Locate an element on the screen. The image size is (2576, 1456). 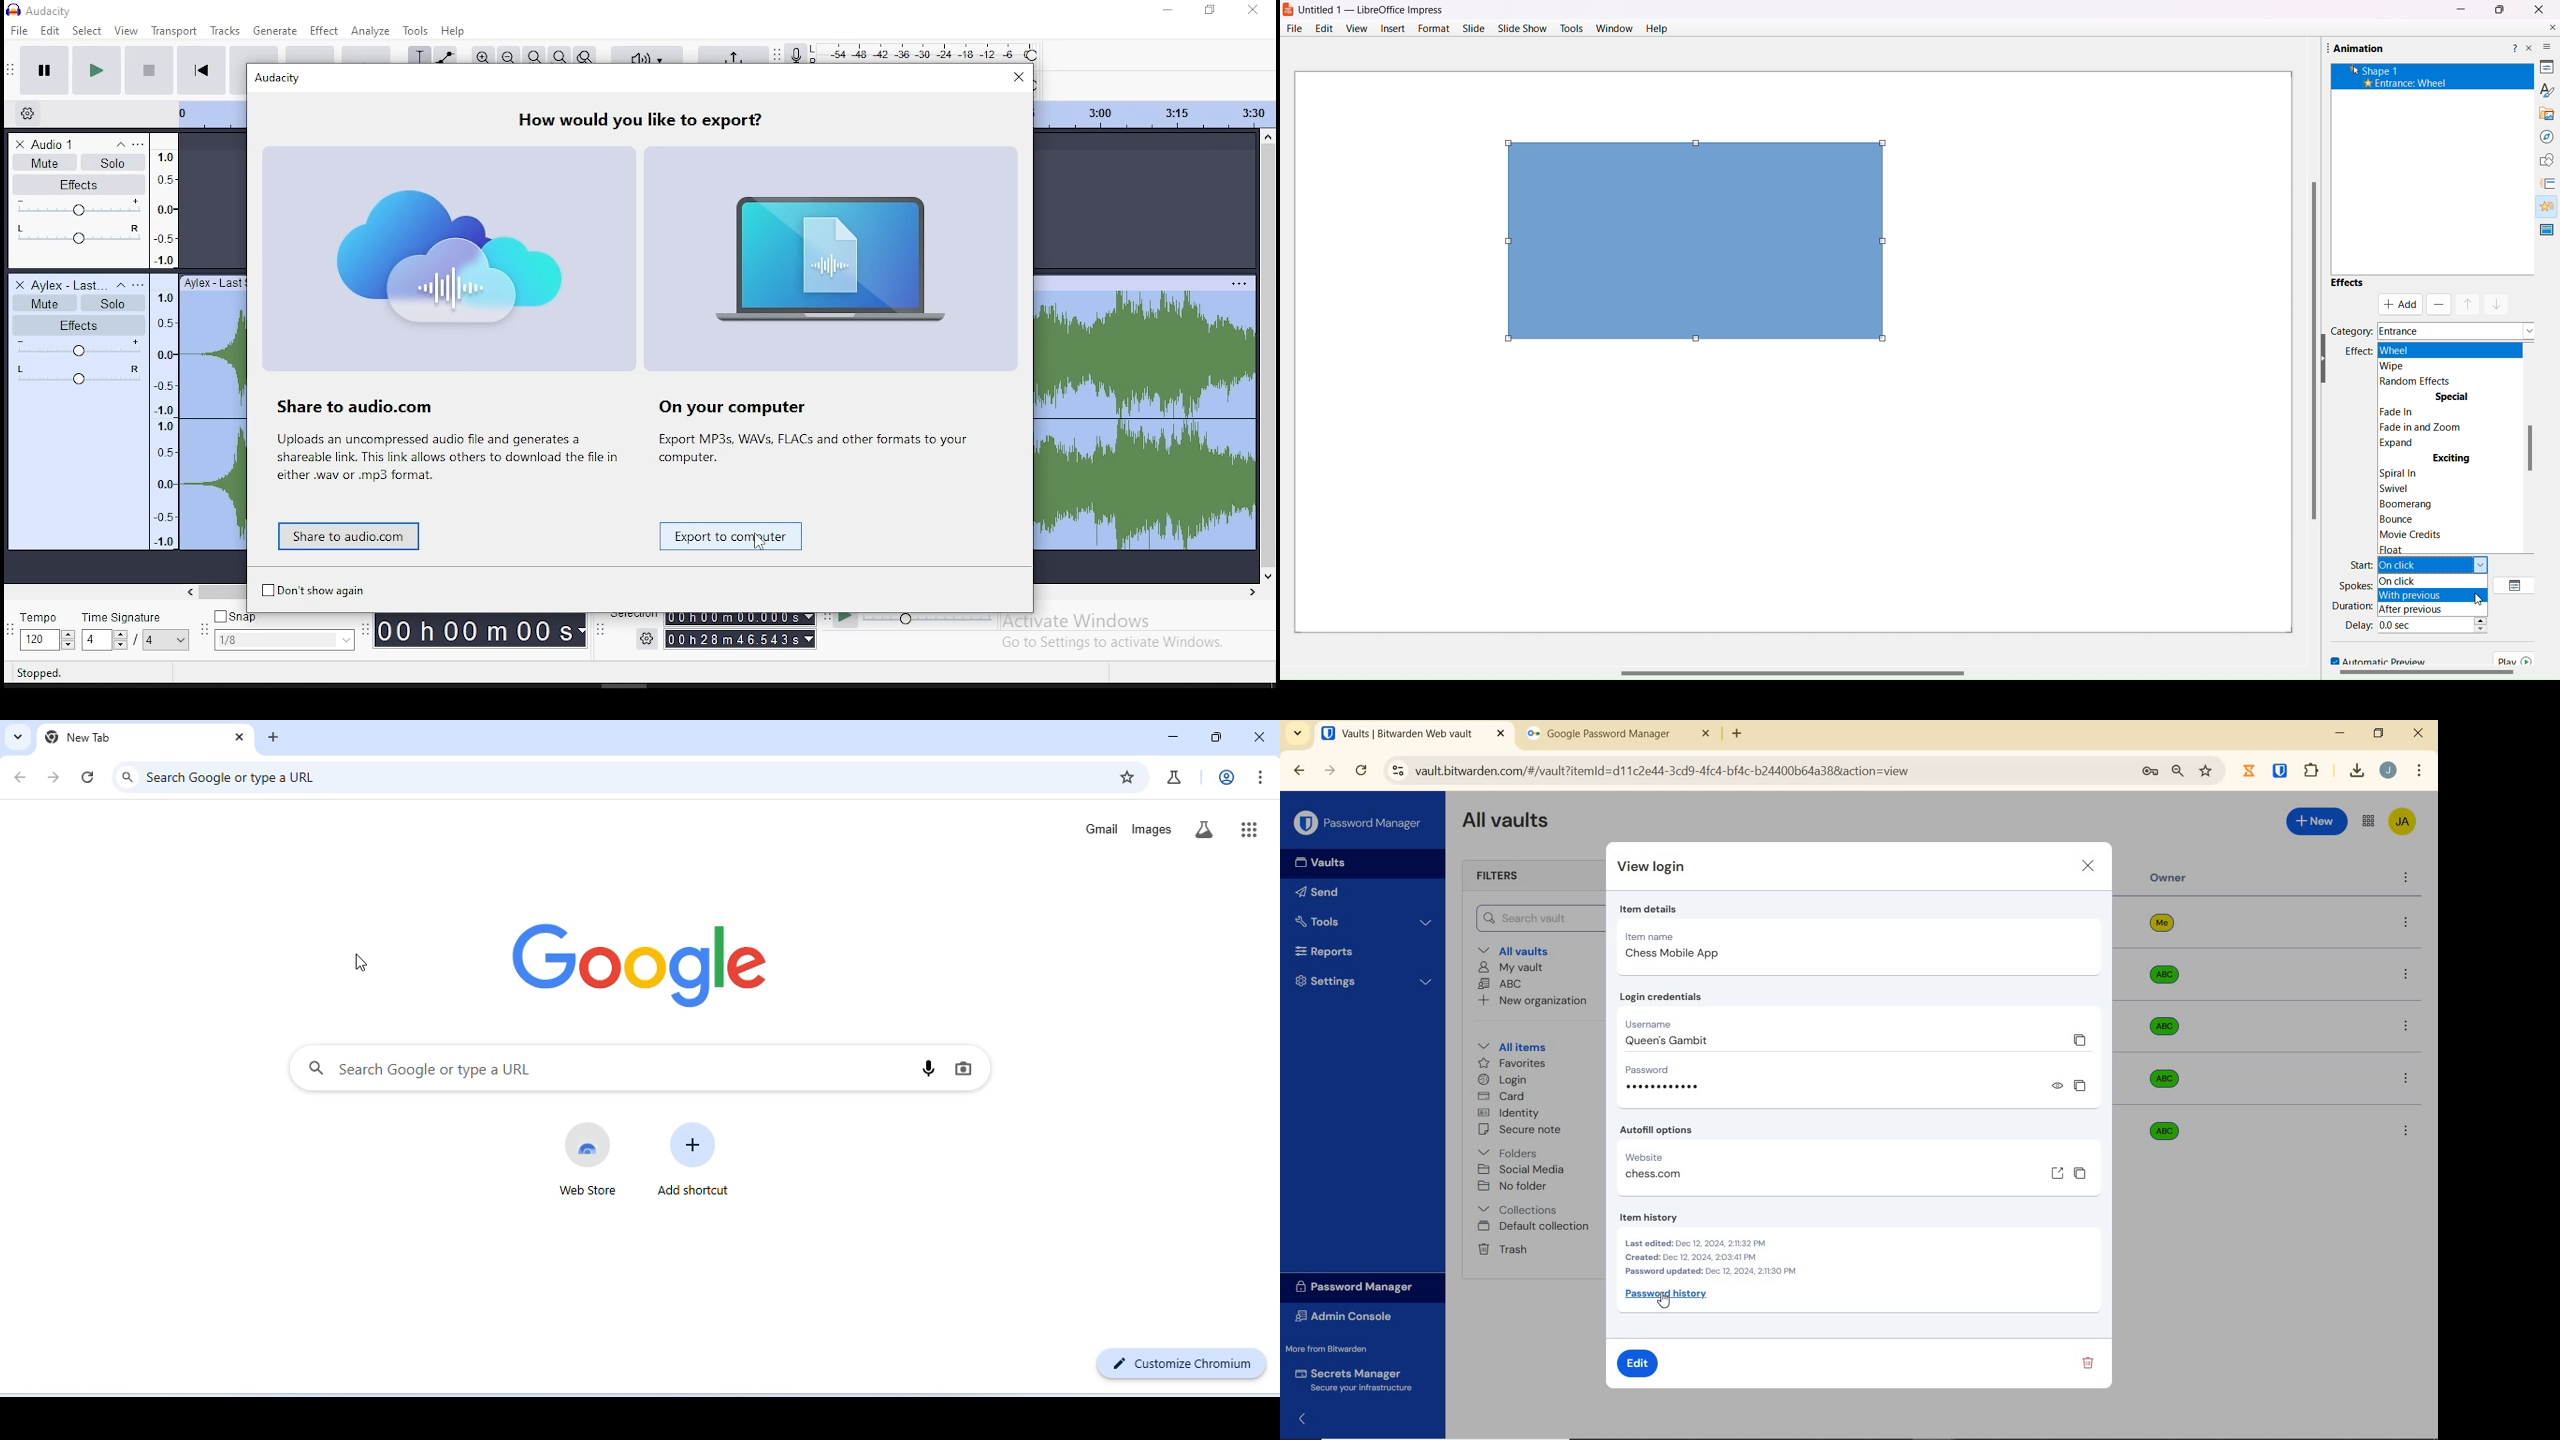
Option is located at coordinates (2517, 585).